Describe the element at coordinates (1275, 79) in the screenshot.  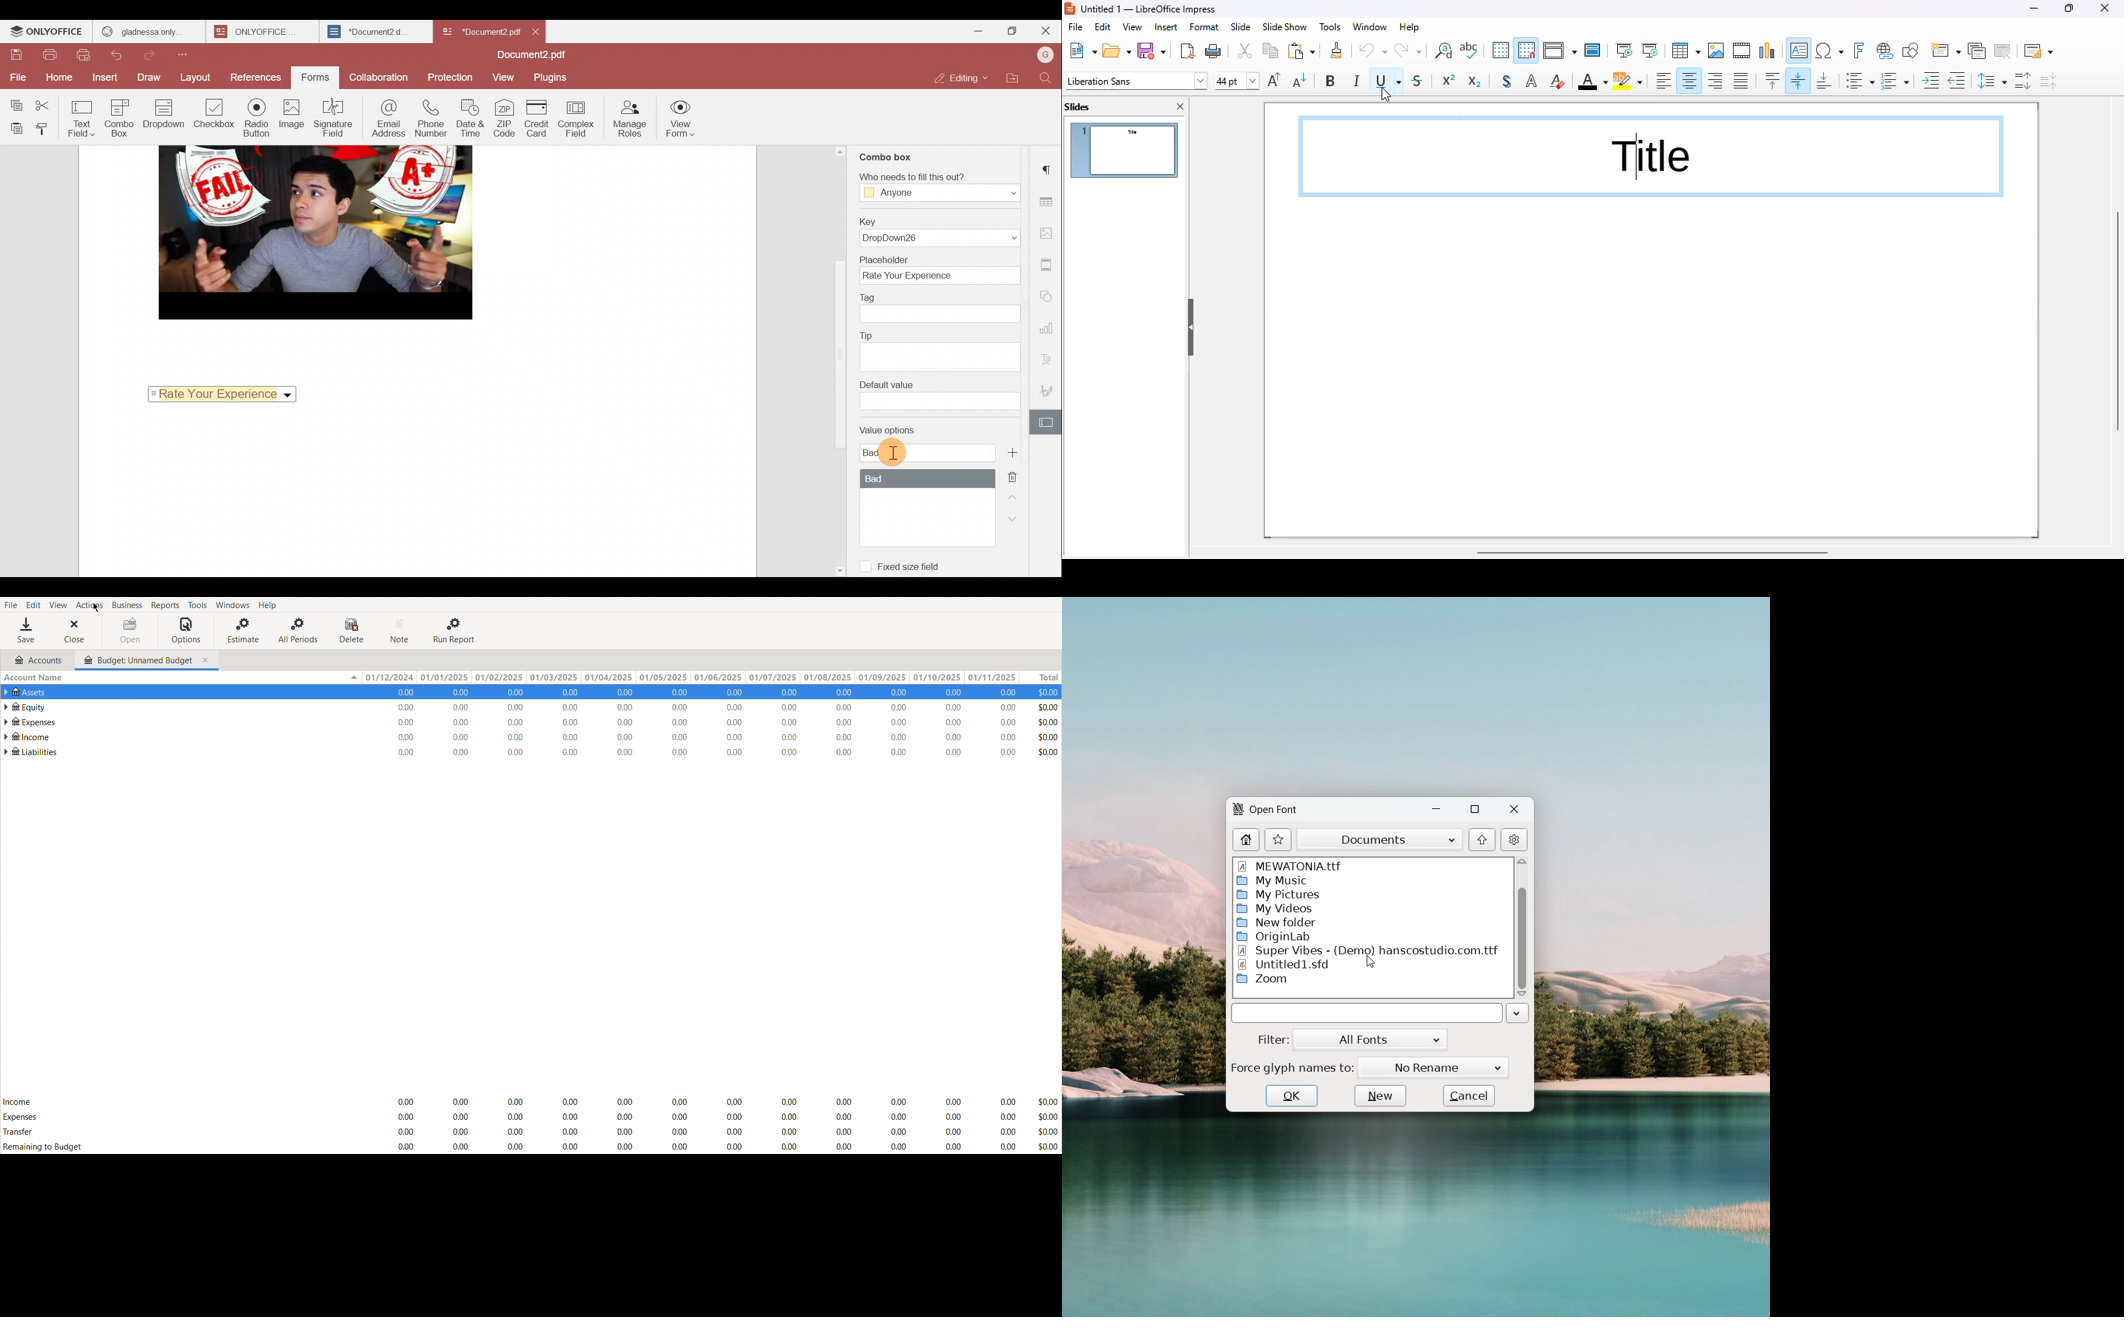
I see `increase font size` at that location.